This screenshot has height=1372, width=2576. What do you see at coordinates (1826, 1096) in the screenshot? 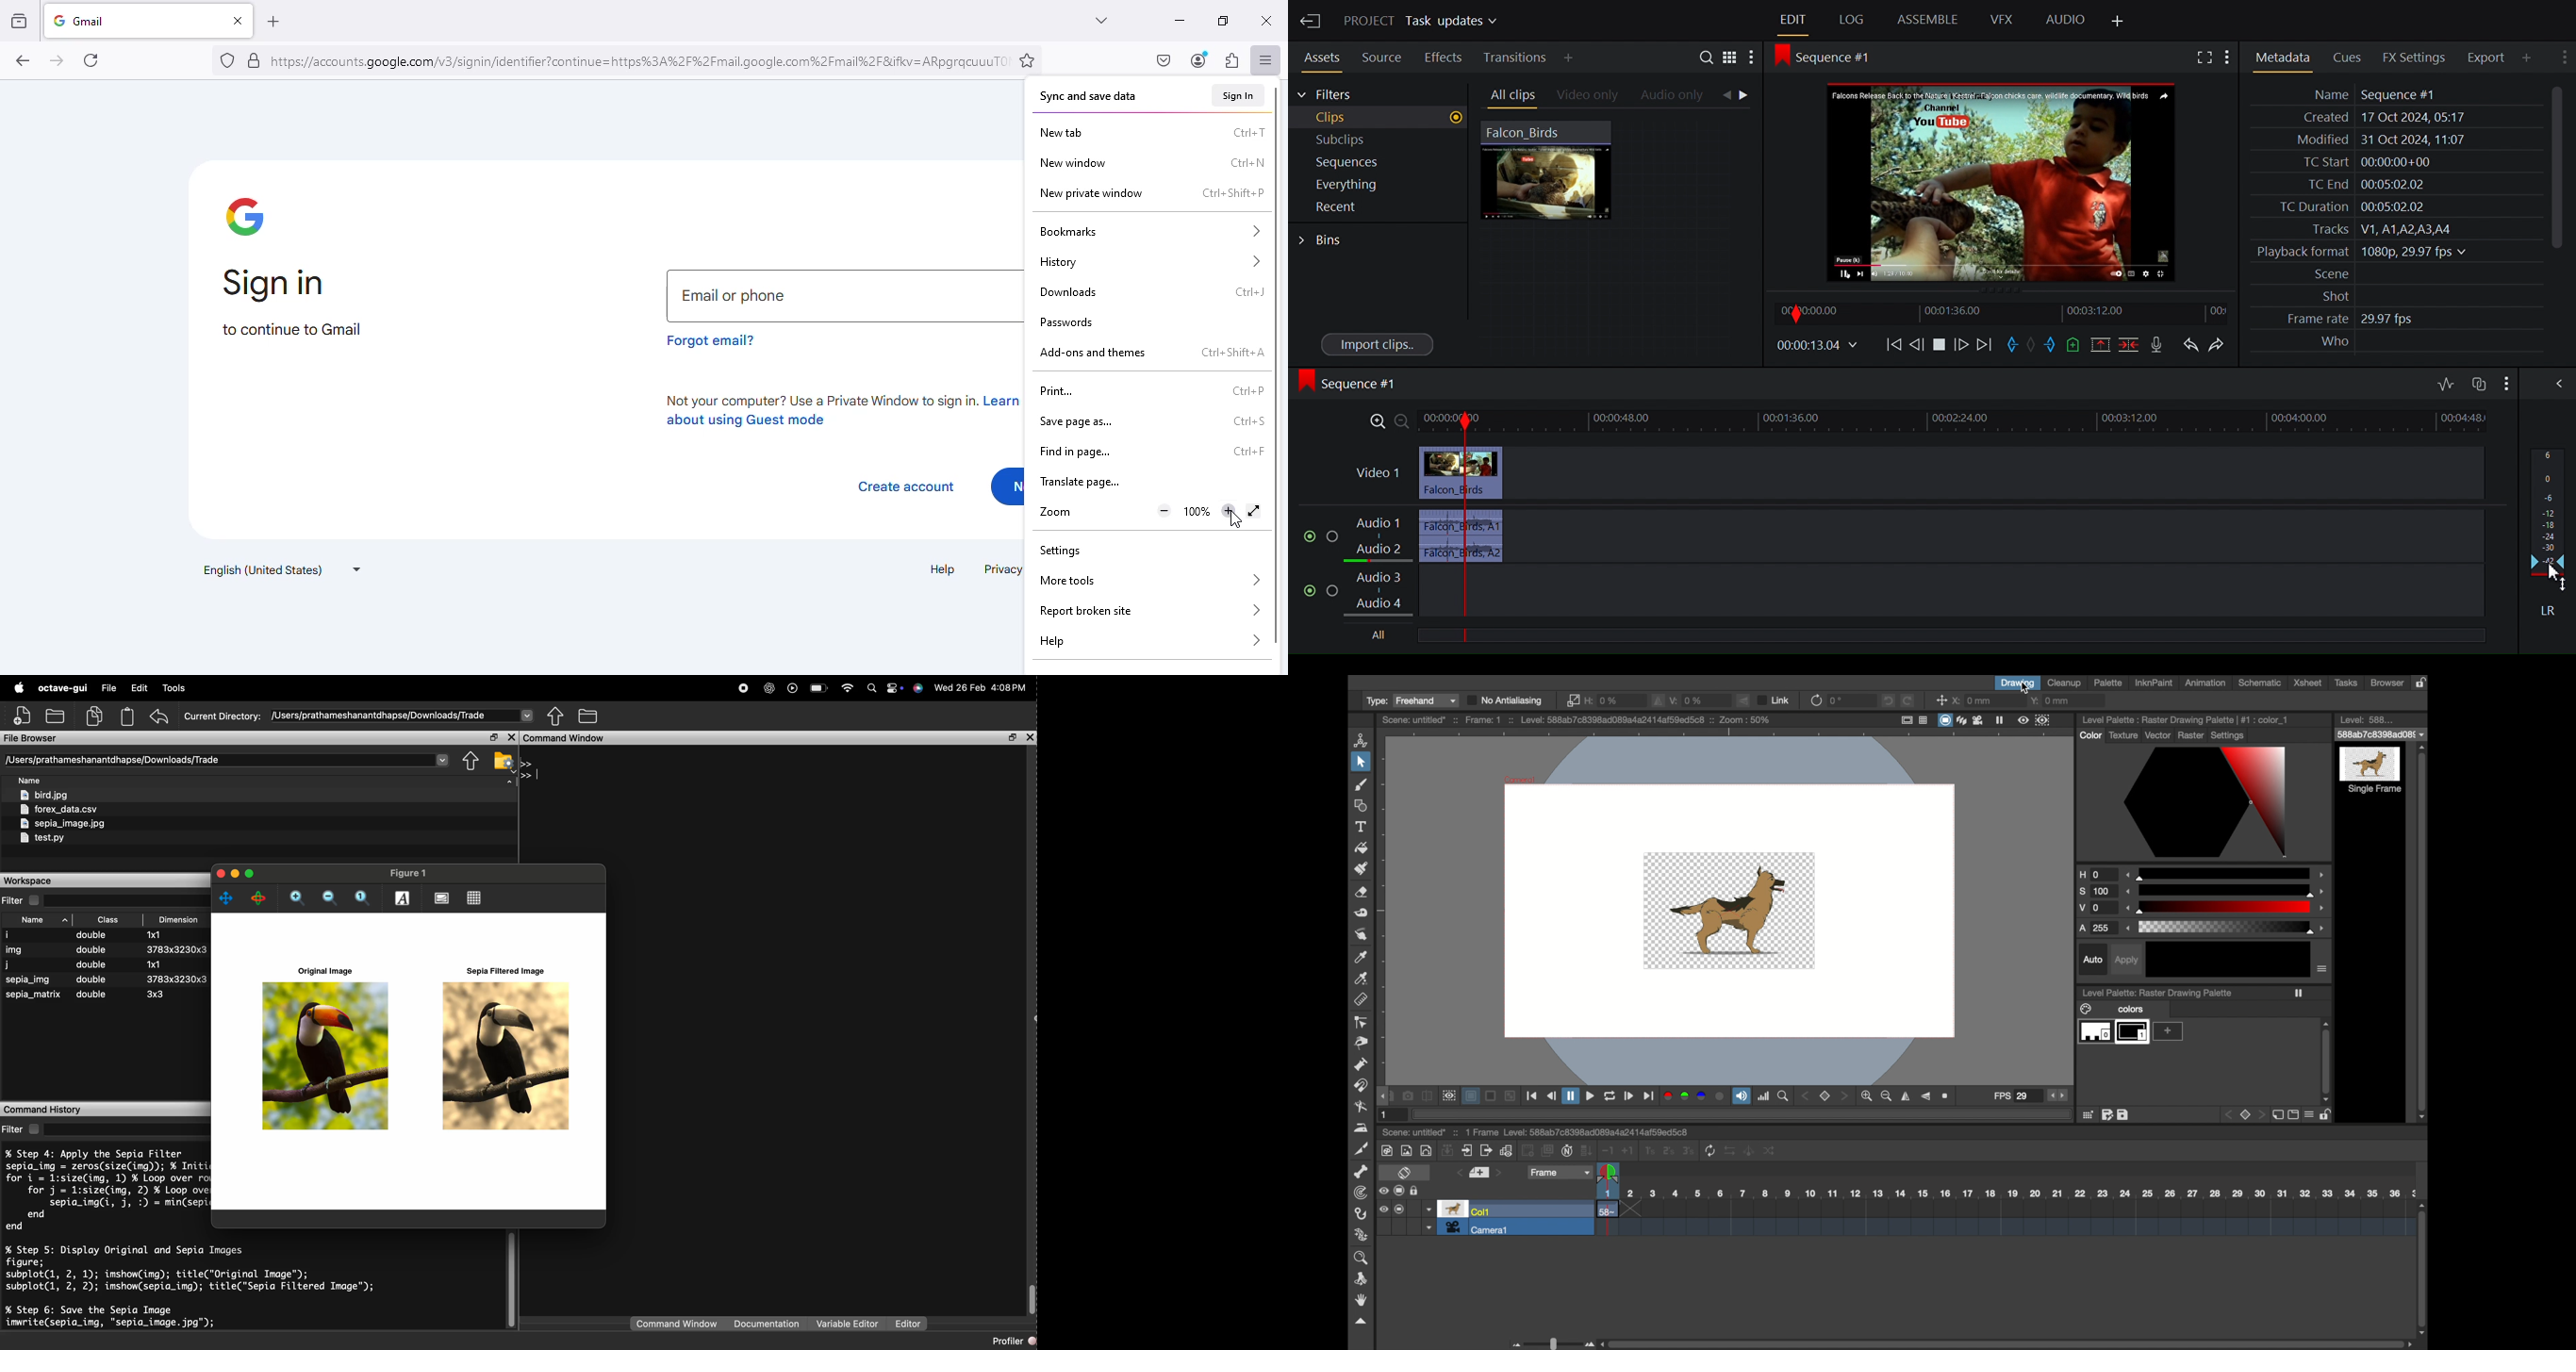
I see `set` at bounding box center [1826, 1096].